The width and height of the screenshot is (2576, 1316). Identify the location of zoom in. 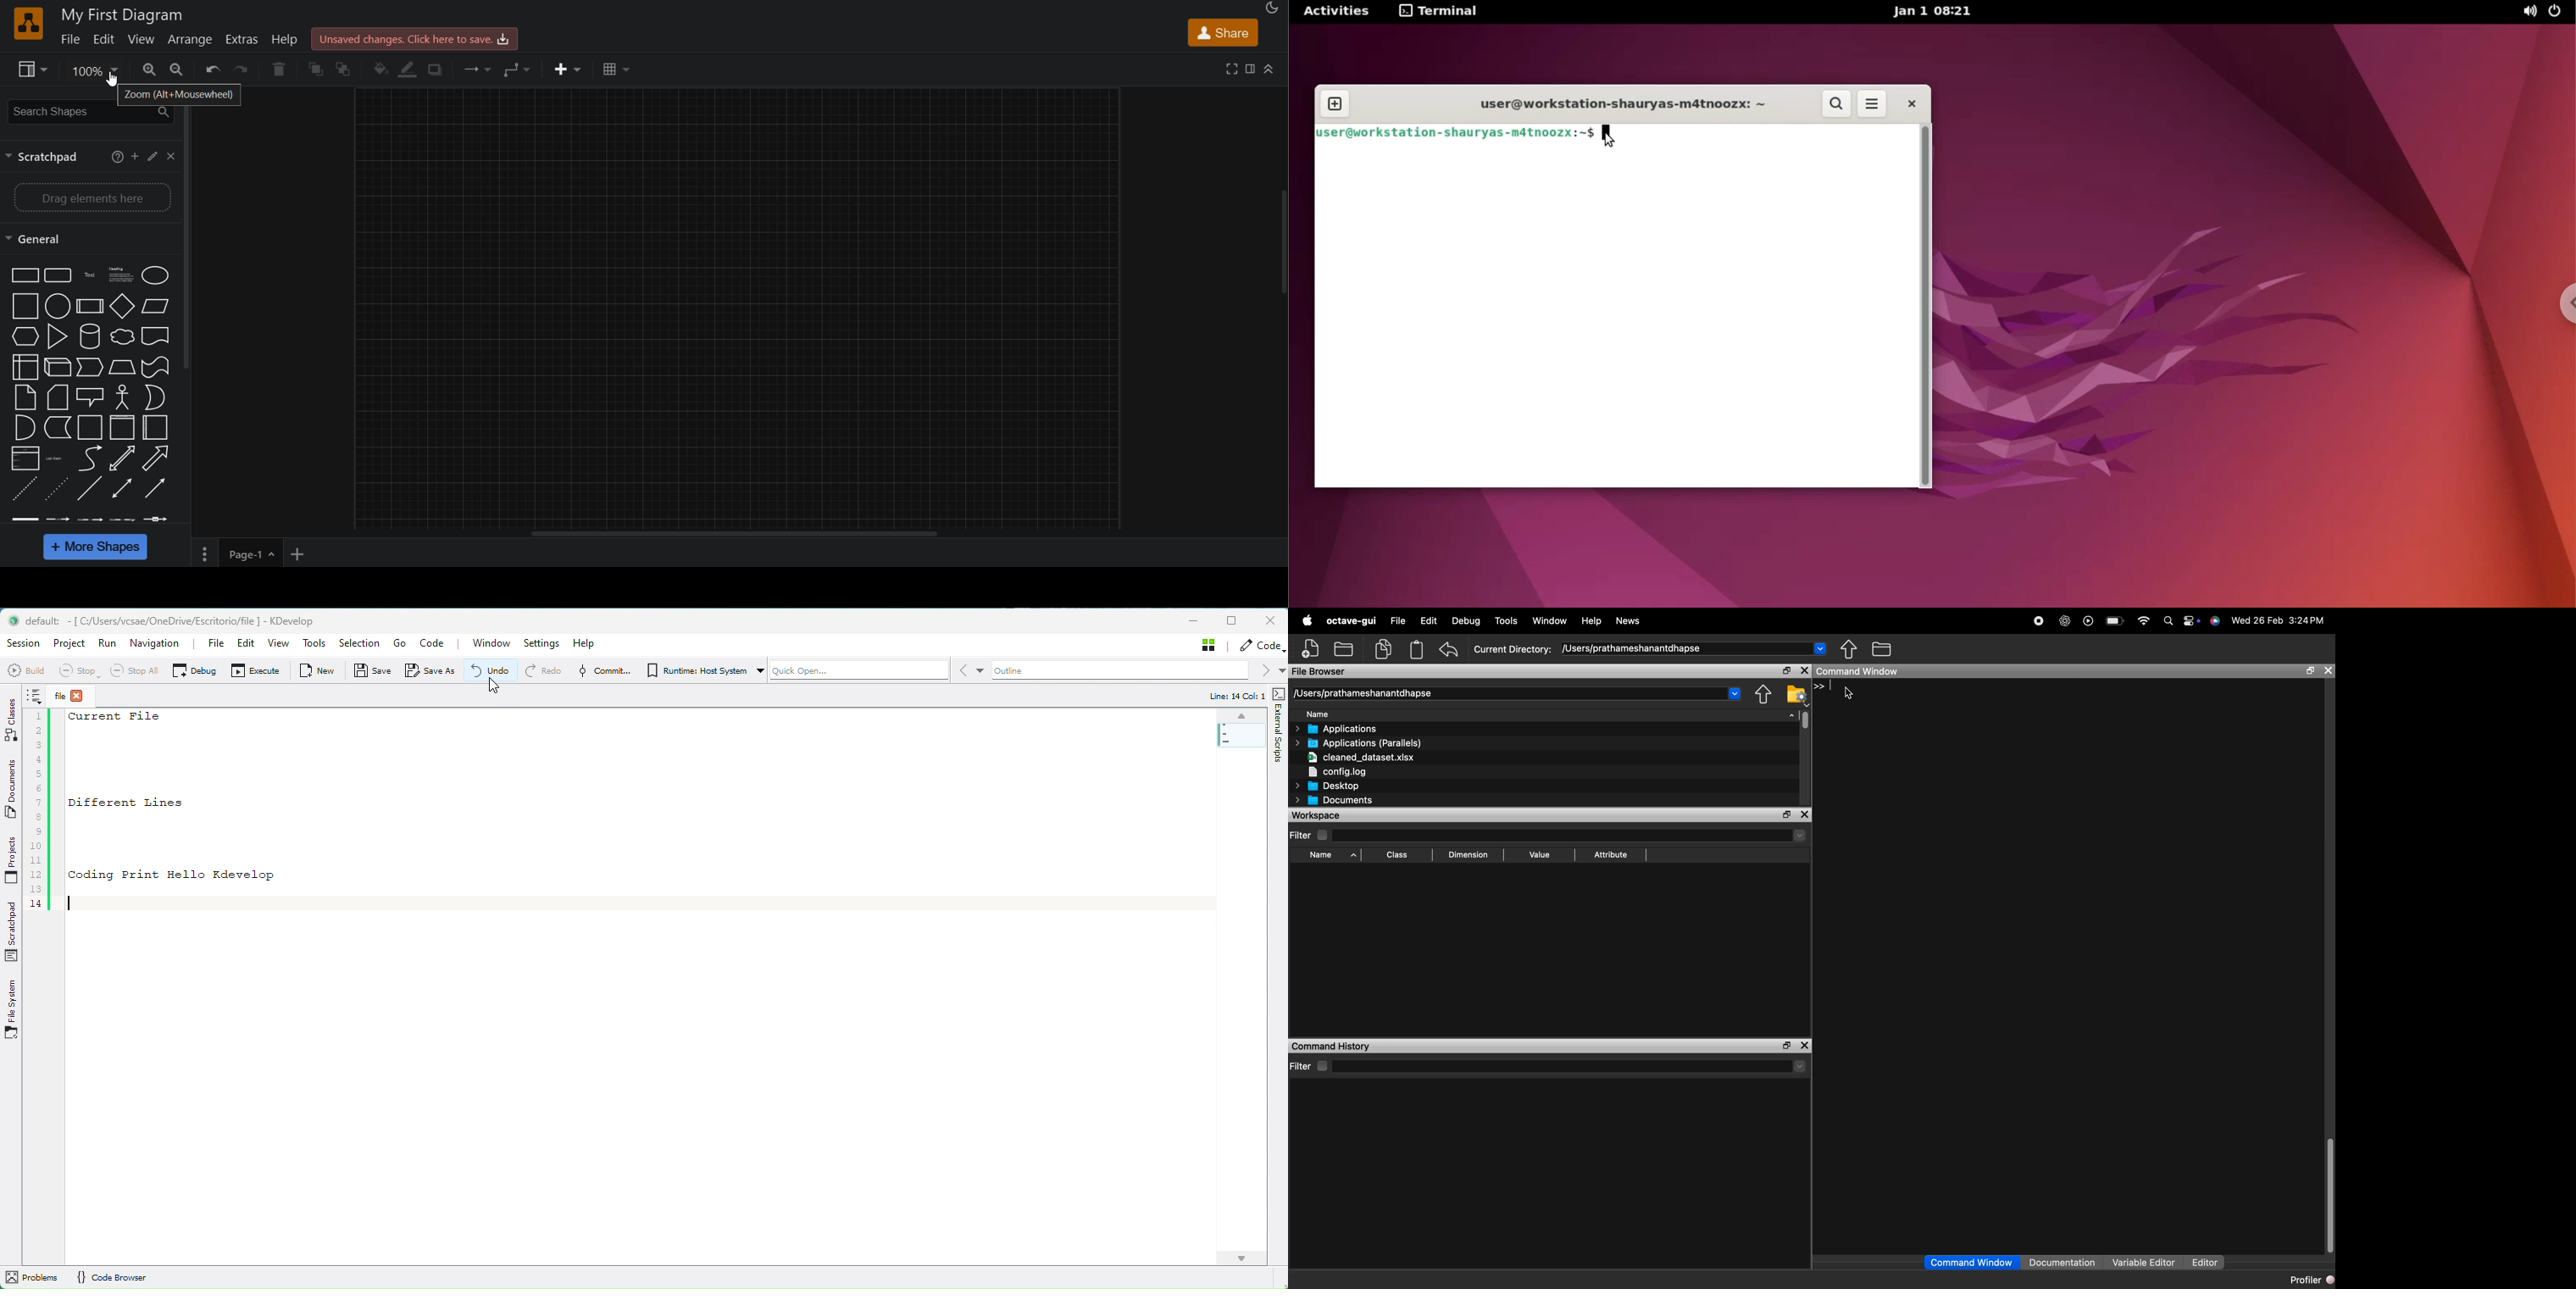
(149, 70).